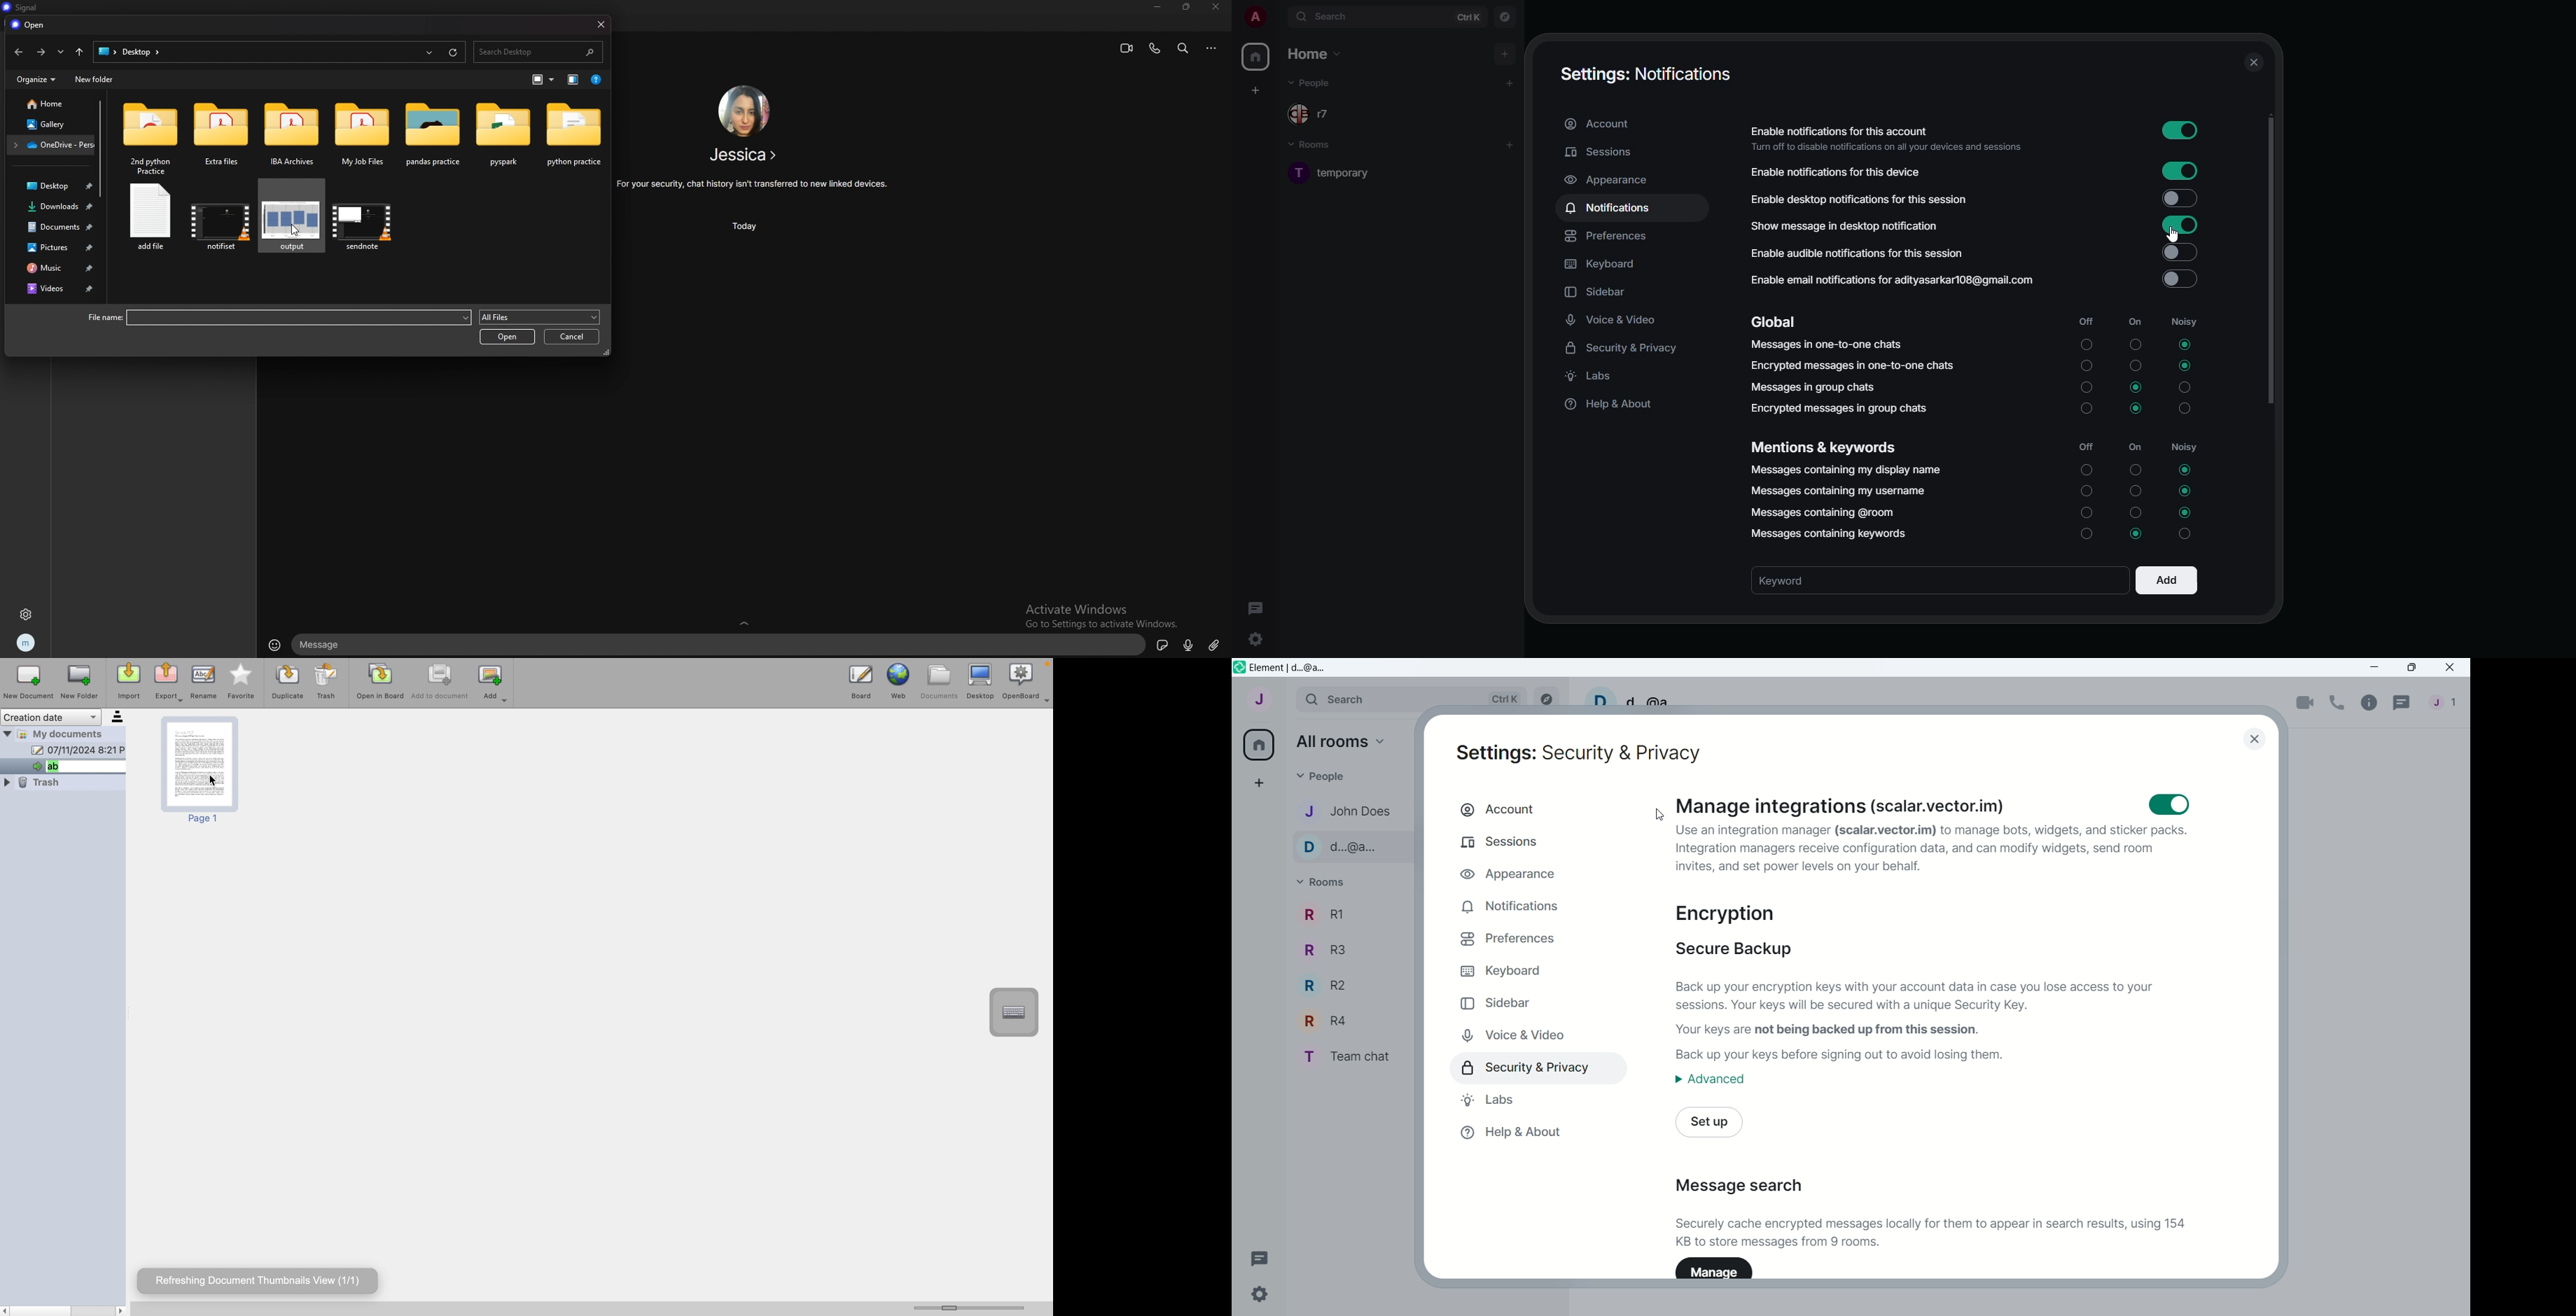  Describe the element at coordinates (1713, 1273) in the screenshot. I see `Manage` at that location.